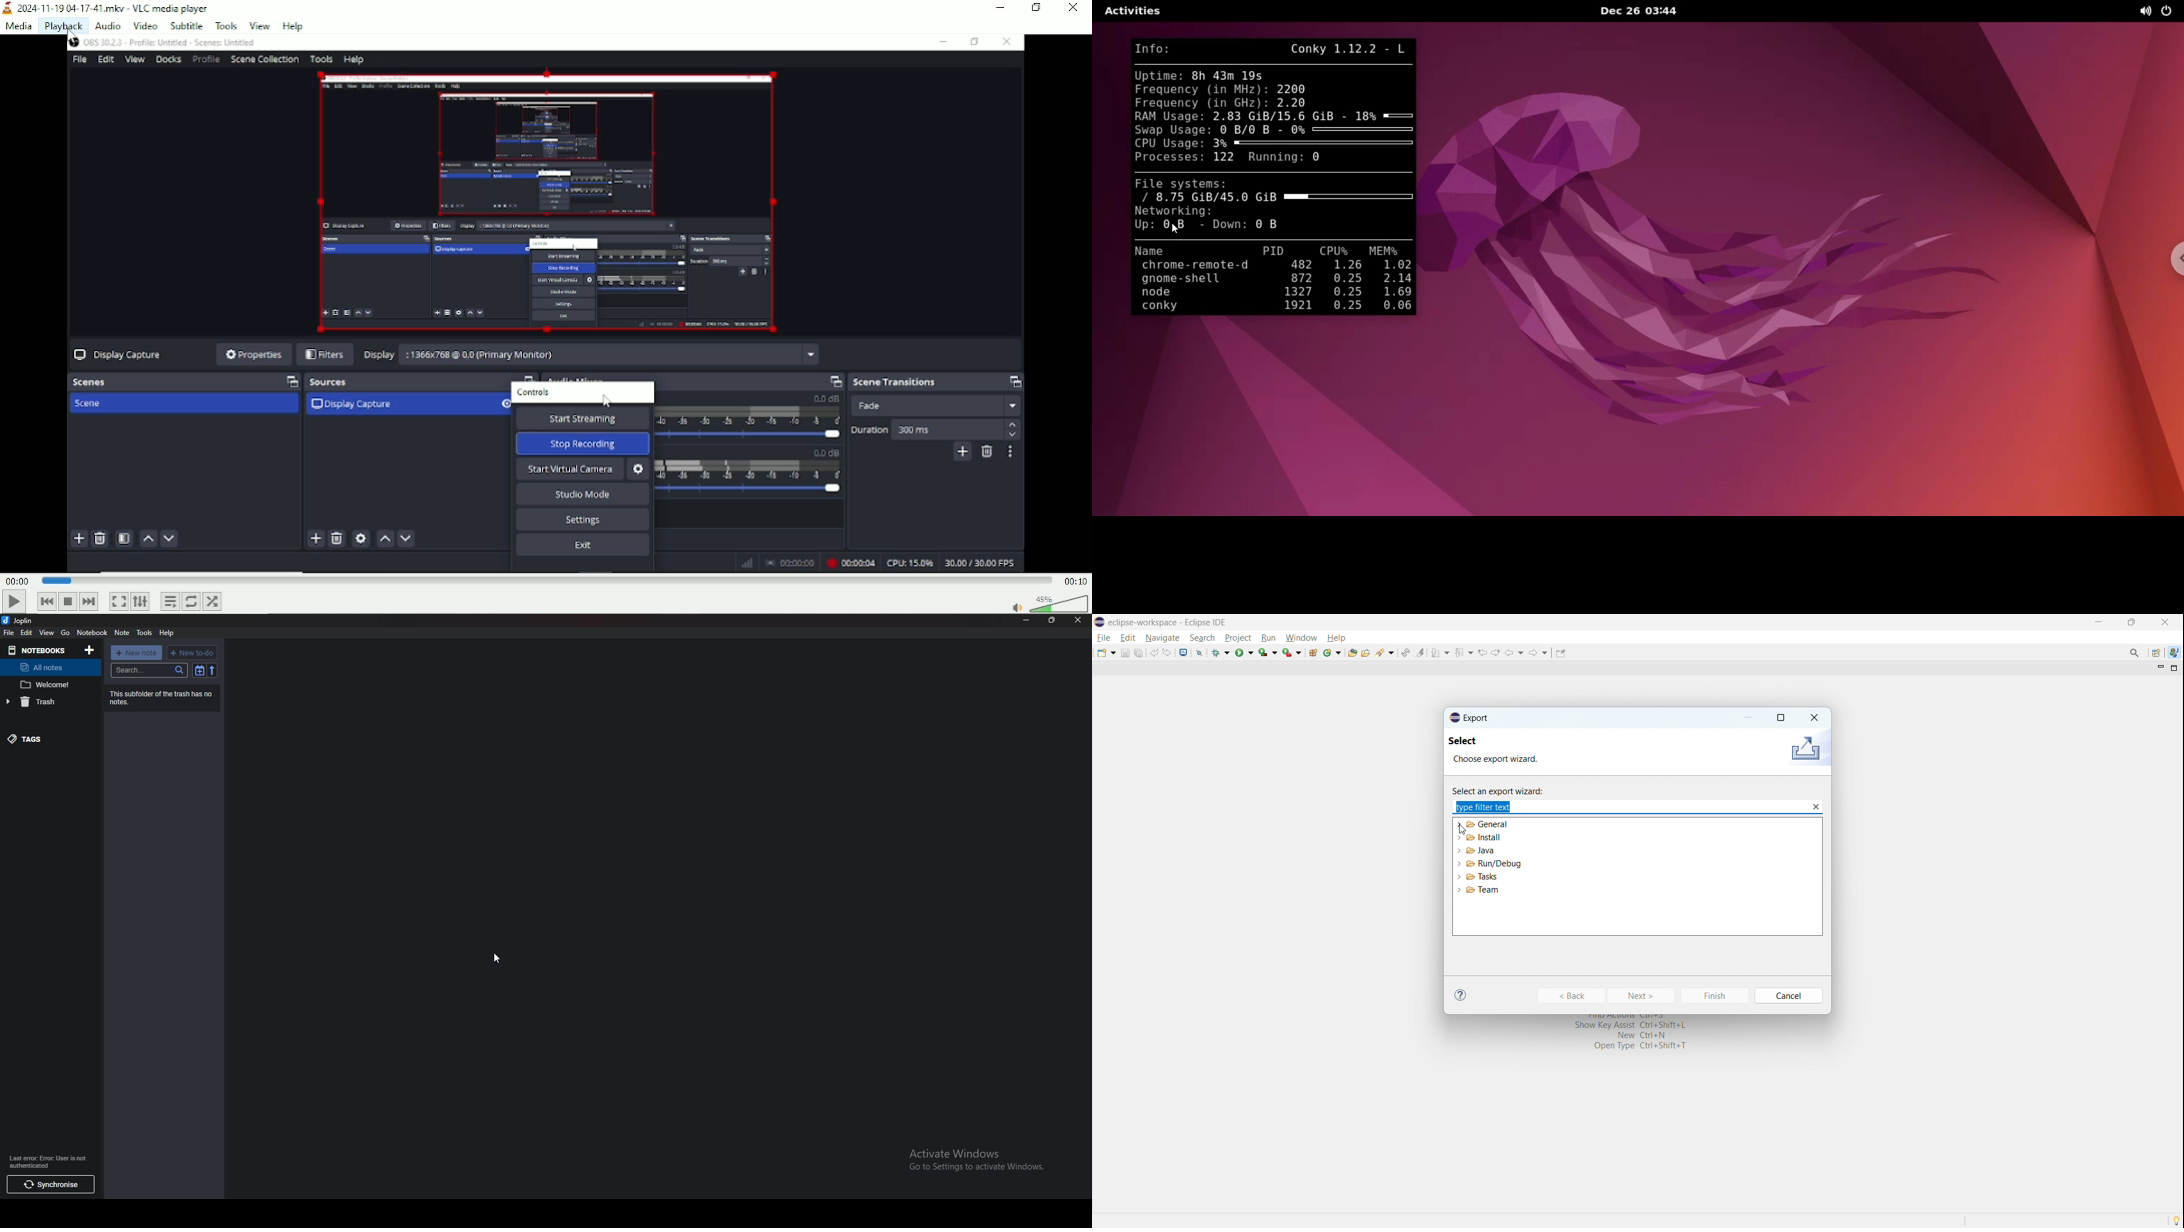 This screenshot has width=2184, height=1232. I want to click on note, so click(49, 685).